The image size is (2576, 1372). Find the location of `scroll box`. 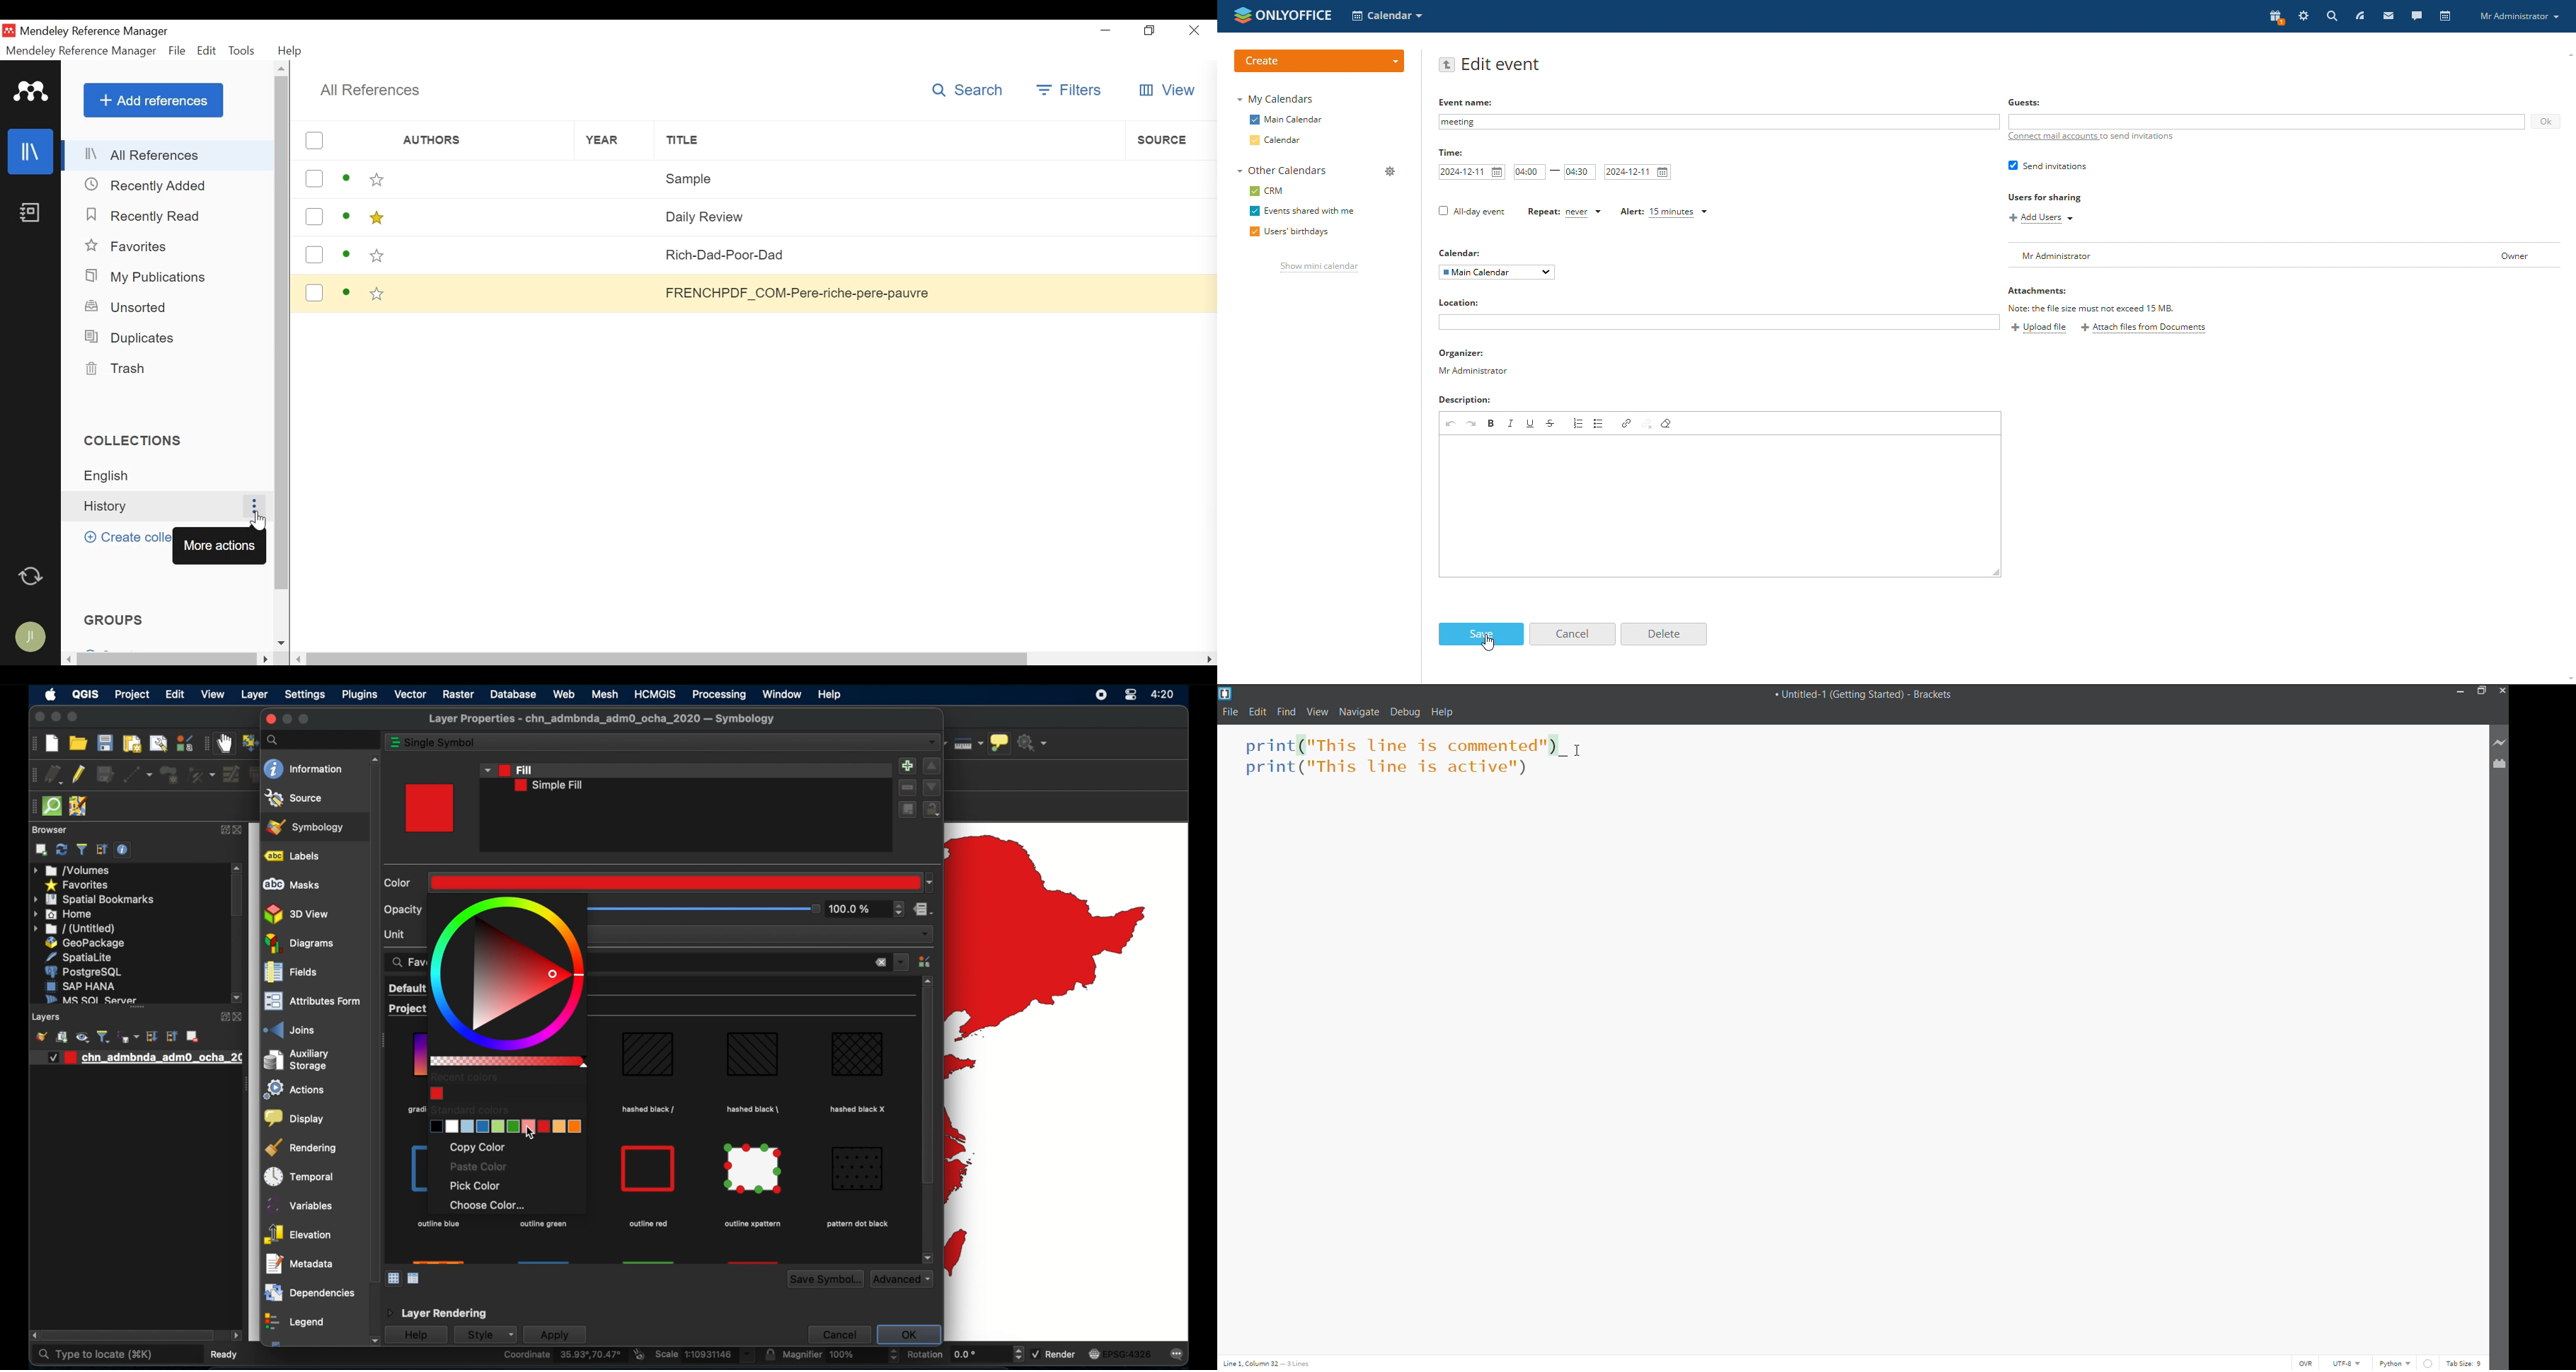

scroll box is located at coordinates (129, 1336).